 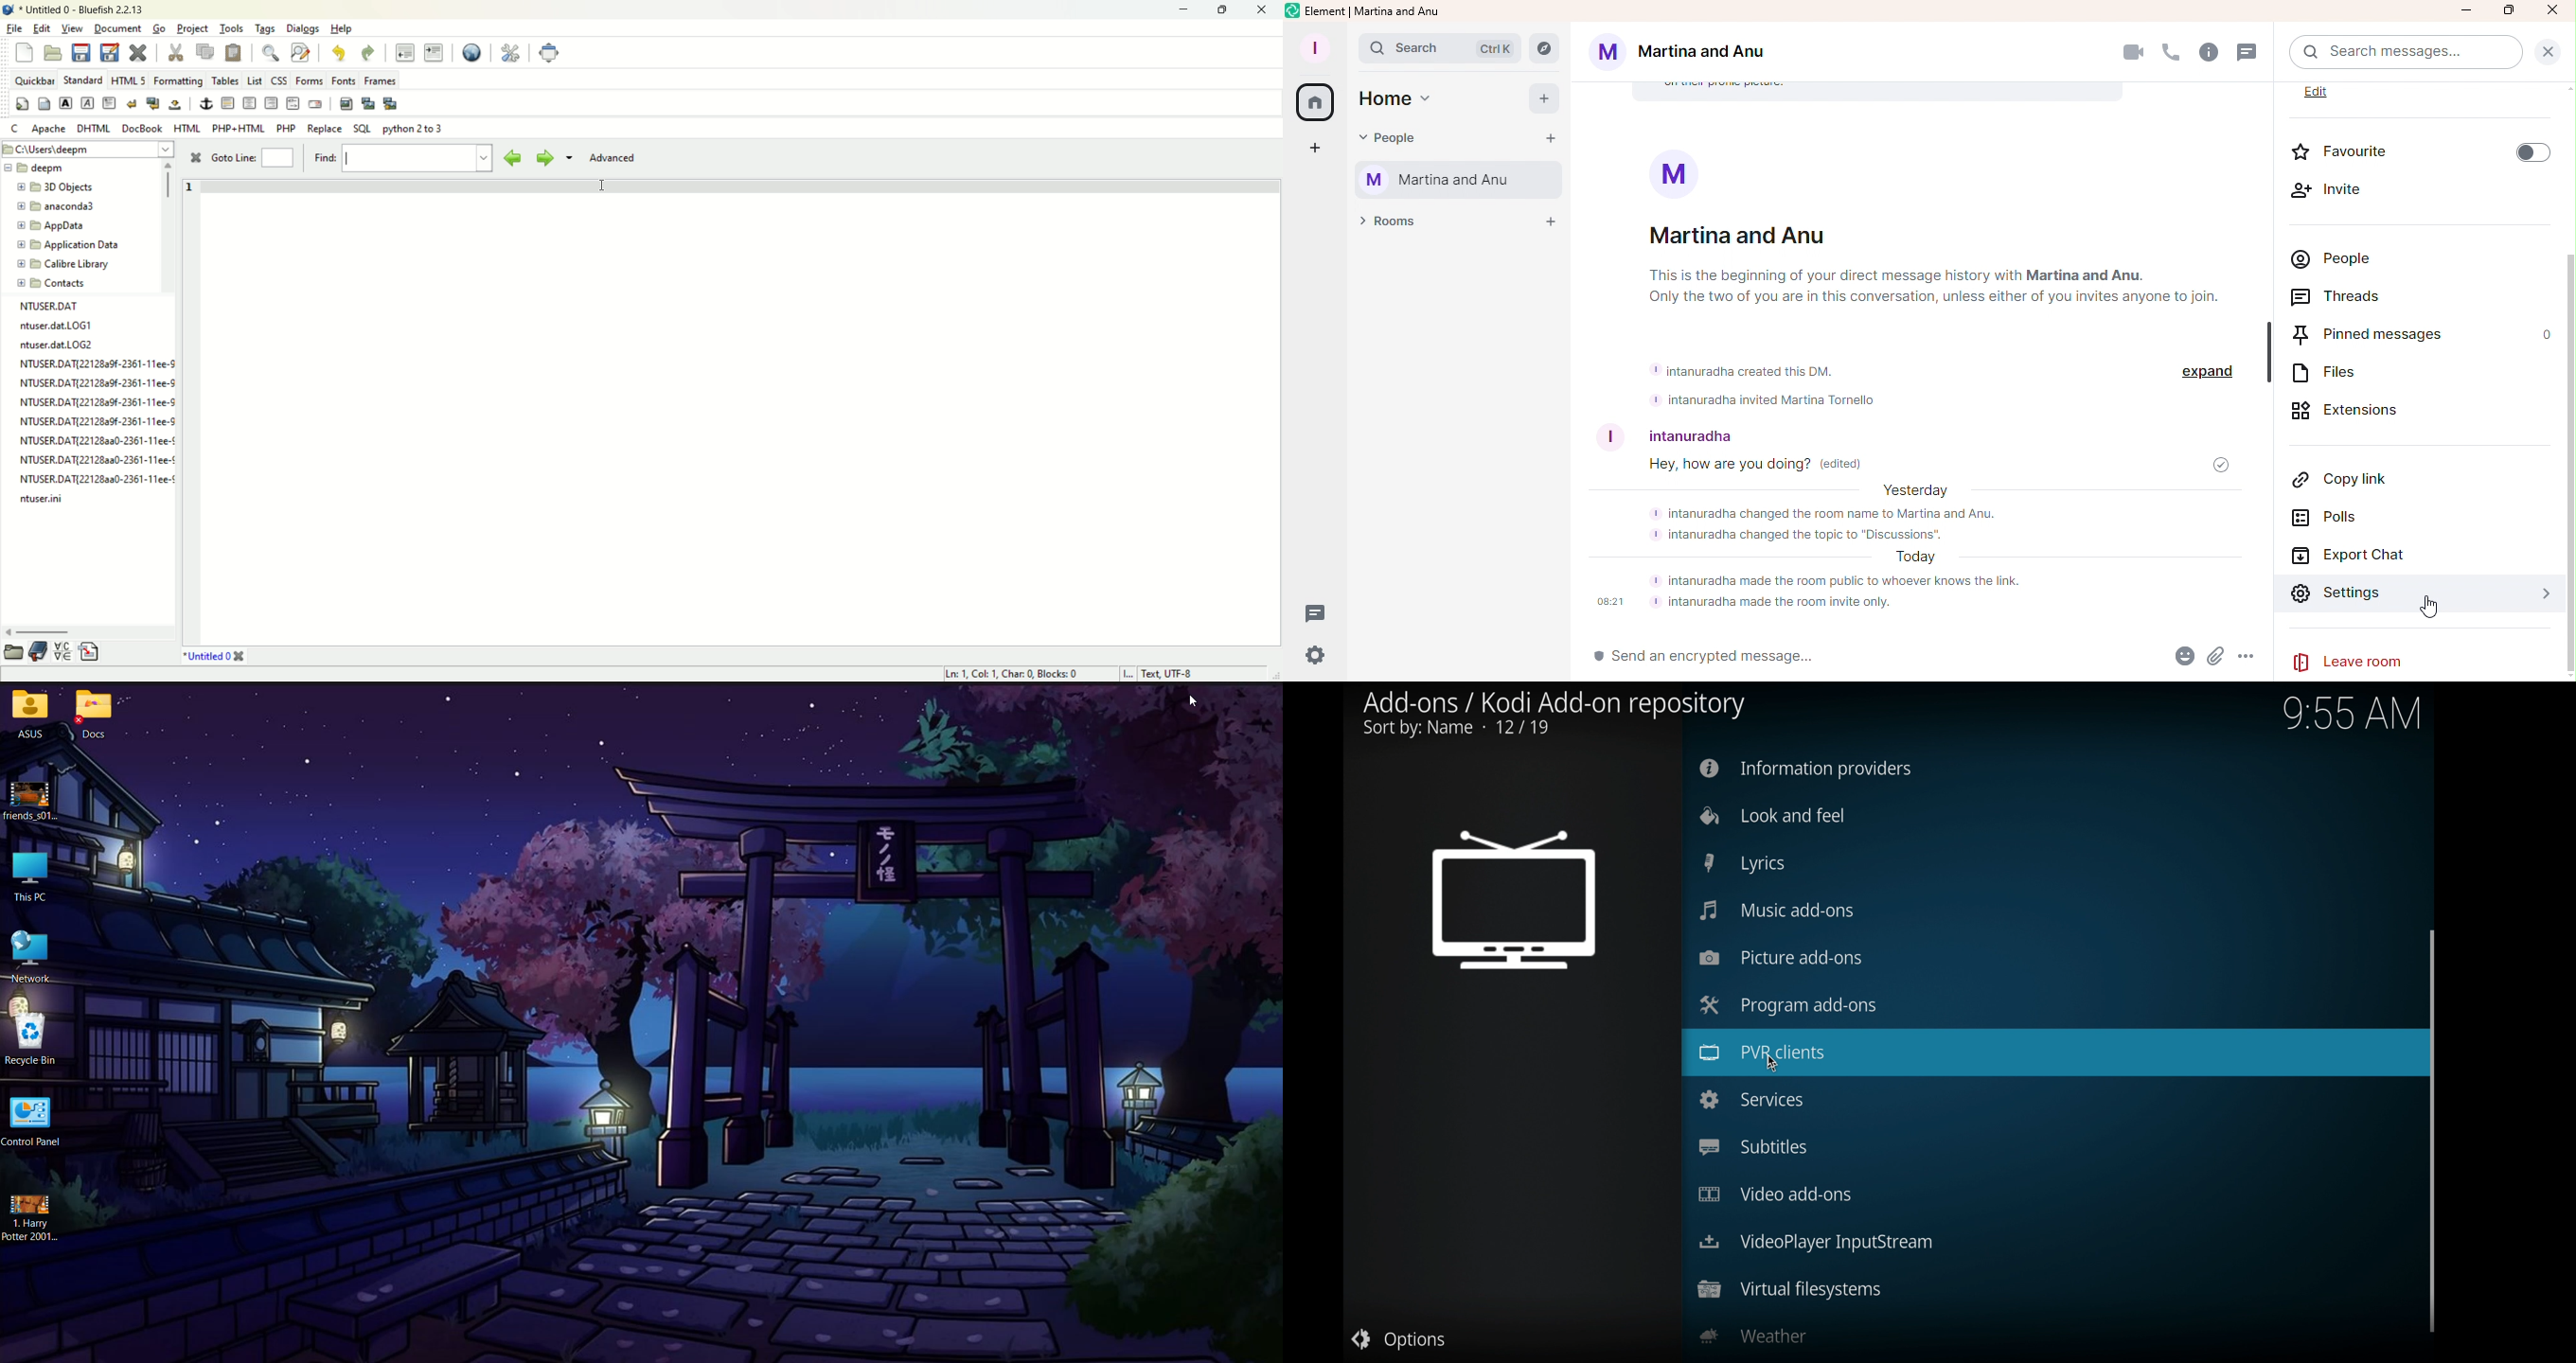 I want to click on Call, so click(x=2171, y=50).